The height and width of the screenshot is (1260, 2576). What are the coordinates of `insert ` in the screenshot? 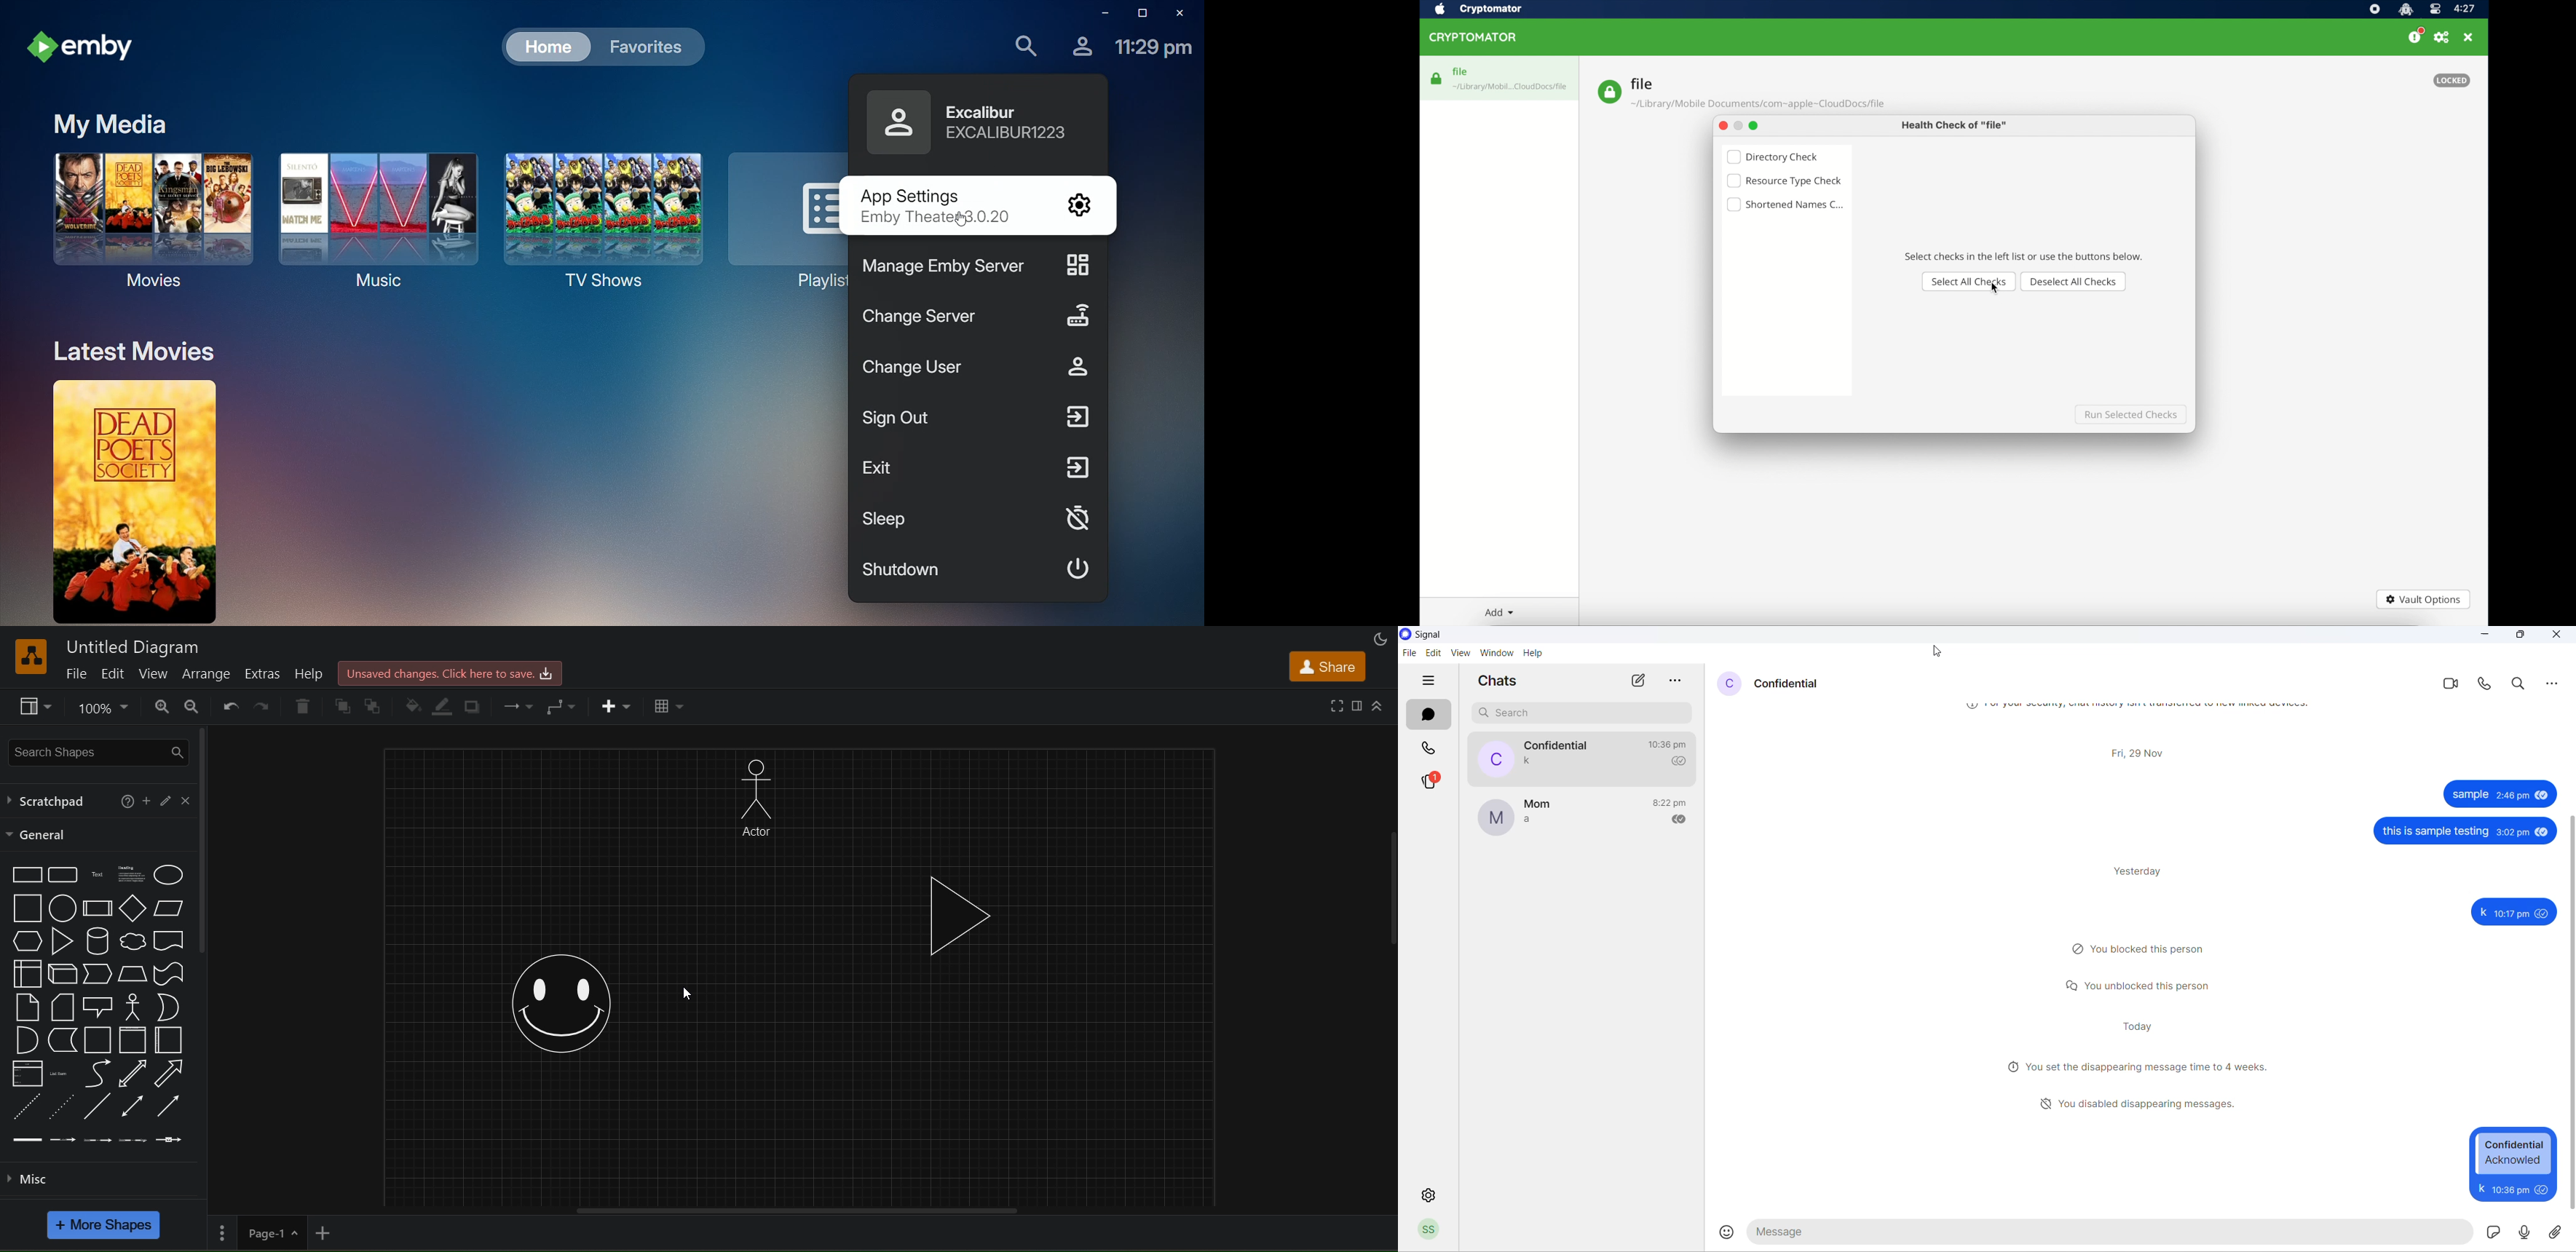 It's located at (617, 707).